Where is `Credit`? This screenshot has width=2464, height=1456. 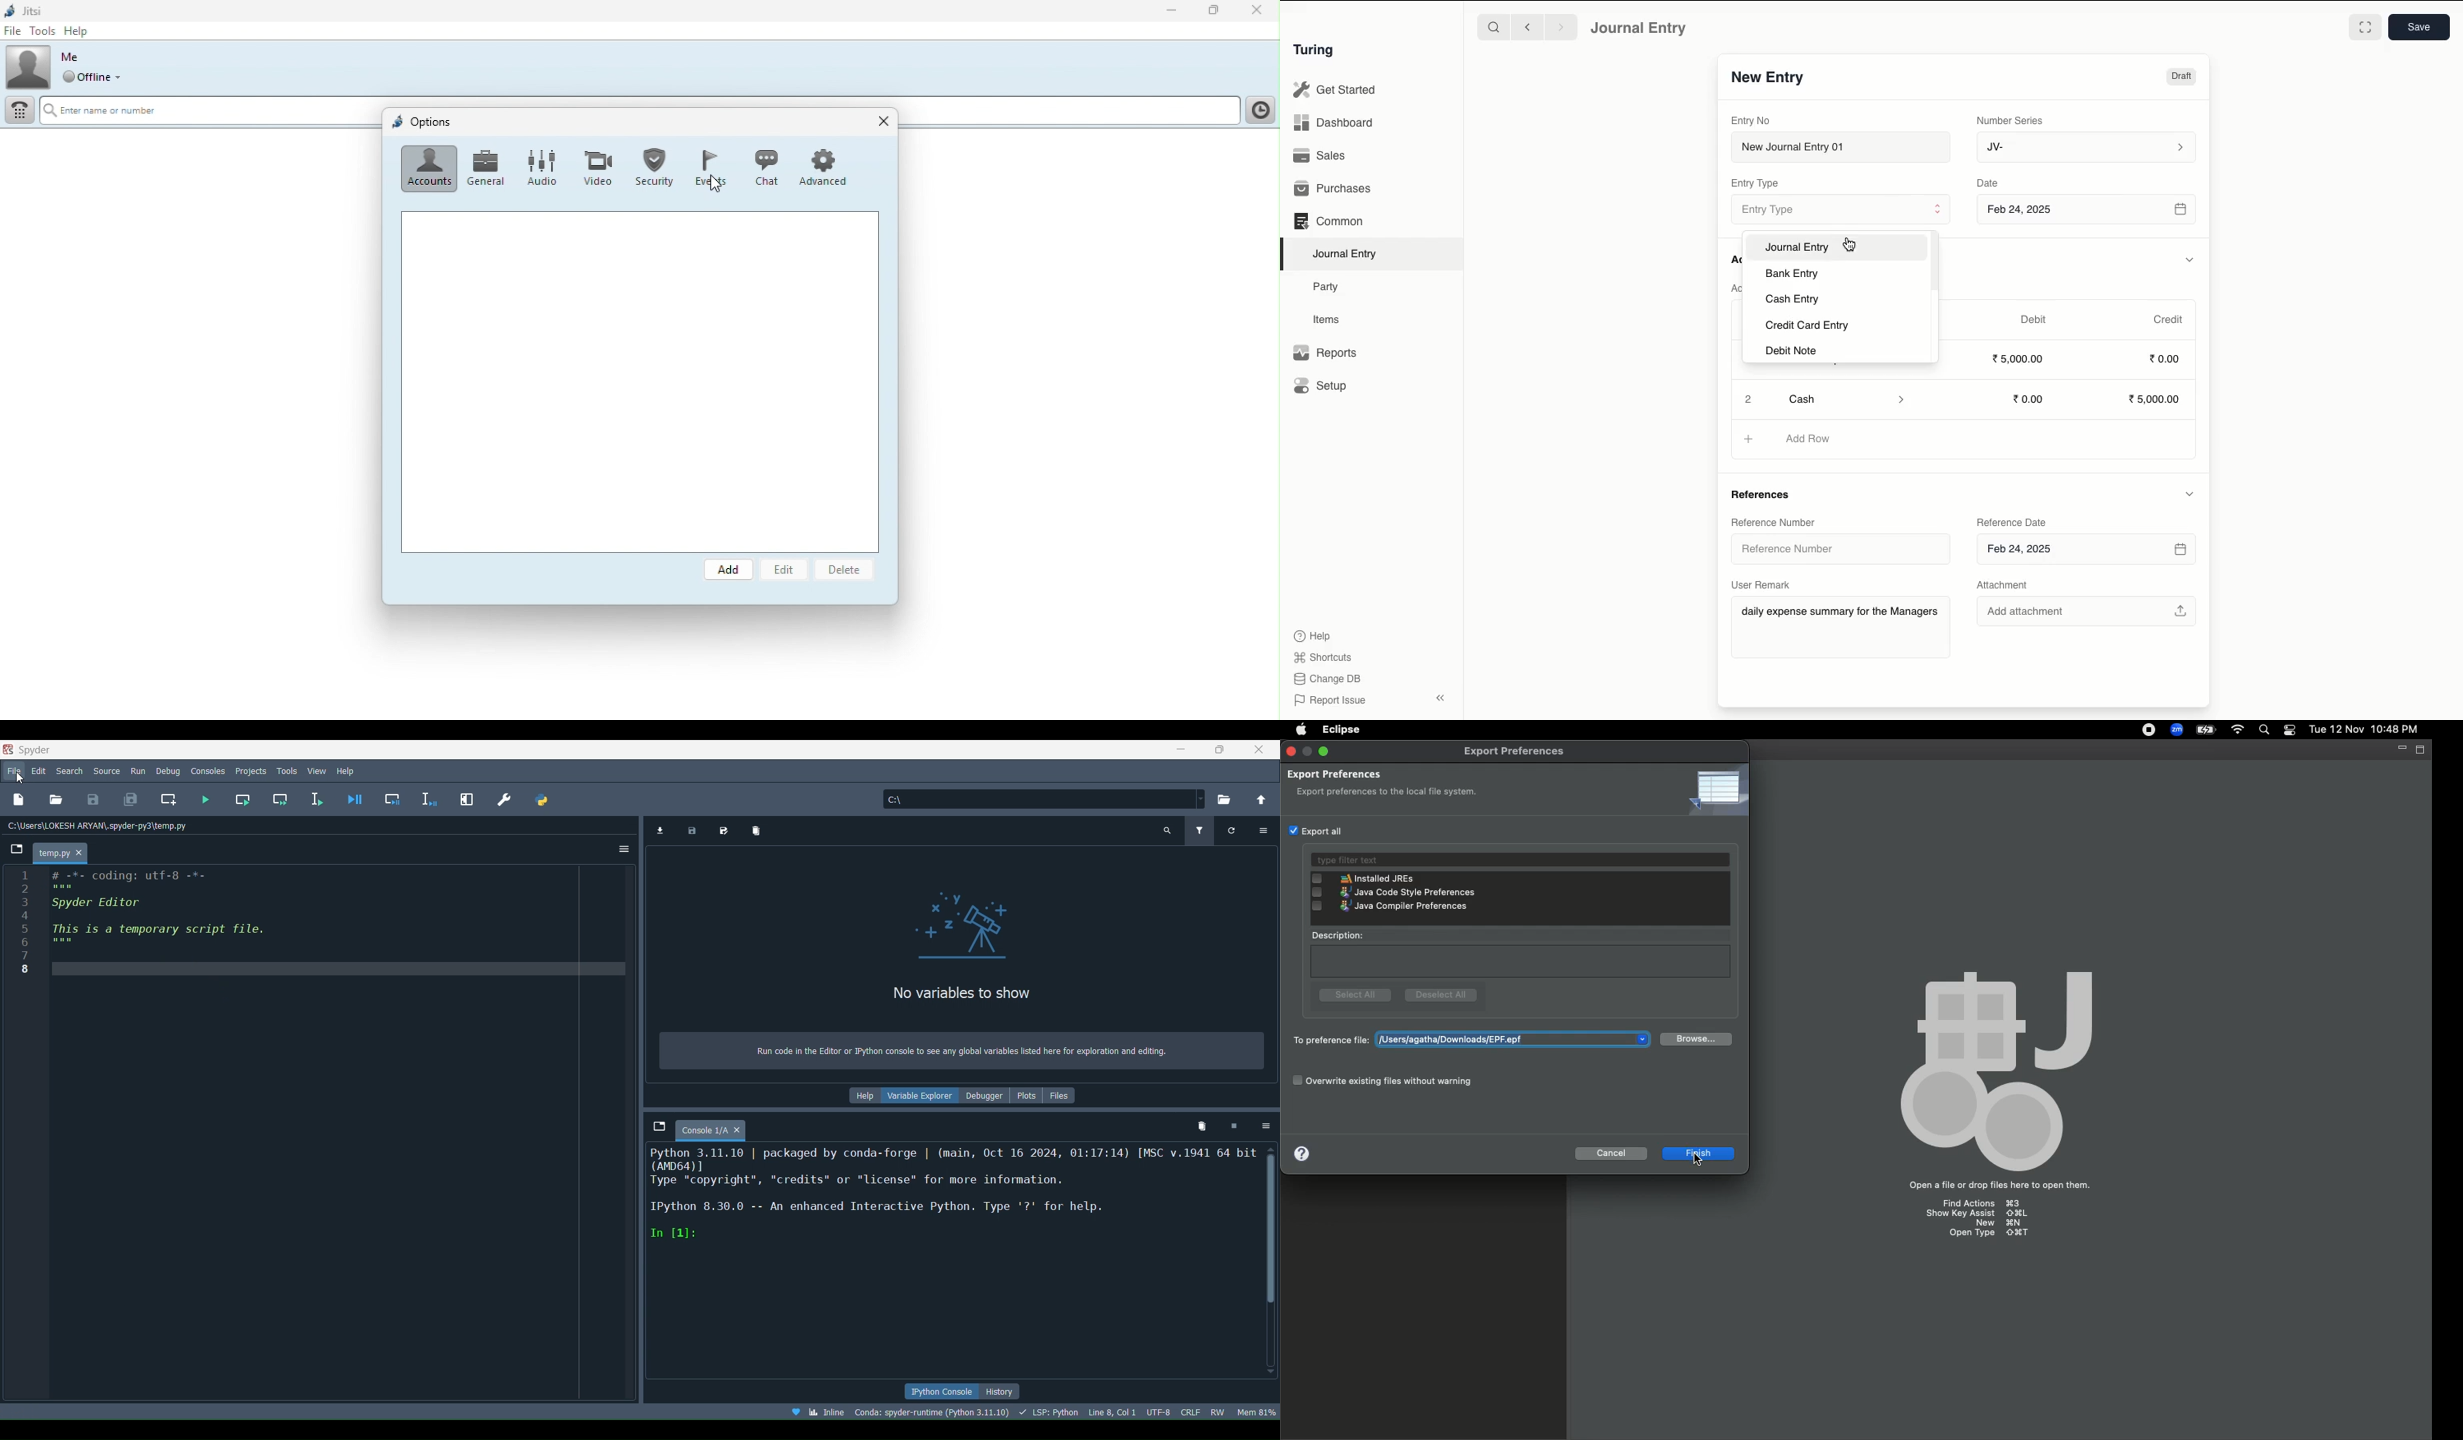
Credit is located at coordinates (2170, 320).